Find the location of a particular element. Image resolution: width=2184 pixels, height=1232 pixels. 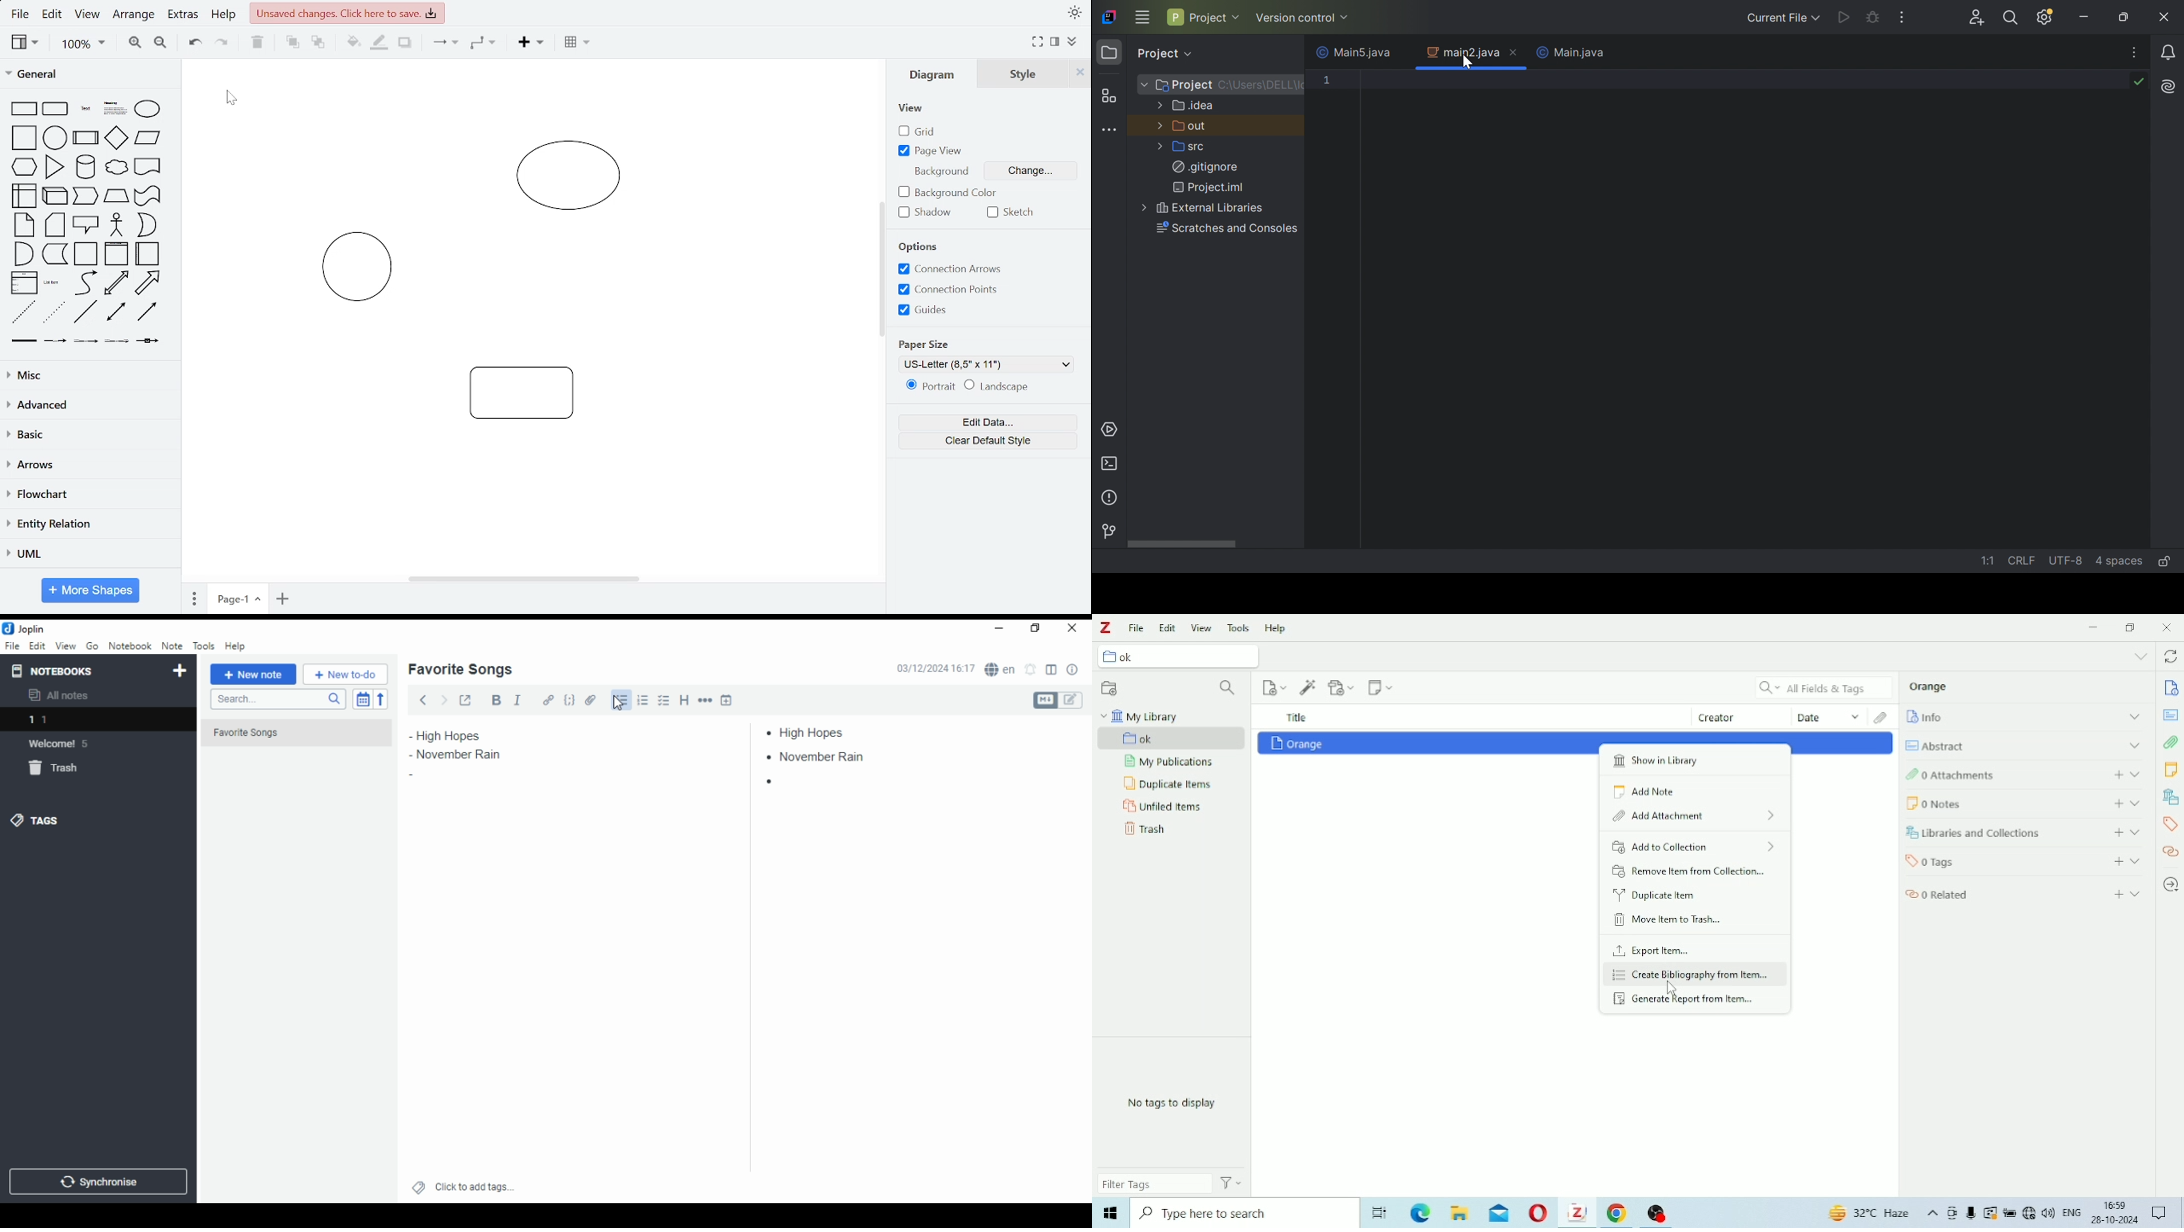

Remove Item from Collection is located at coordinates (1691, 871).